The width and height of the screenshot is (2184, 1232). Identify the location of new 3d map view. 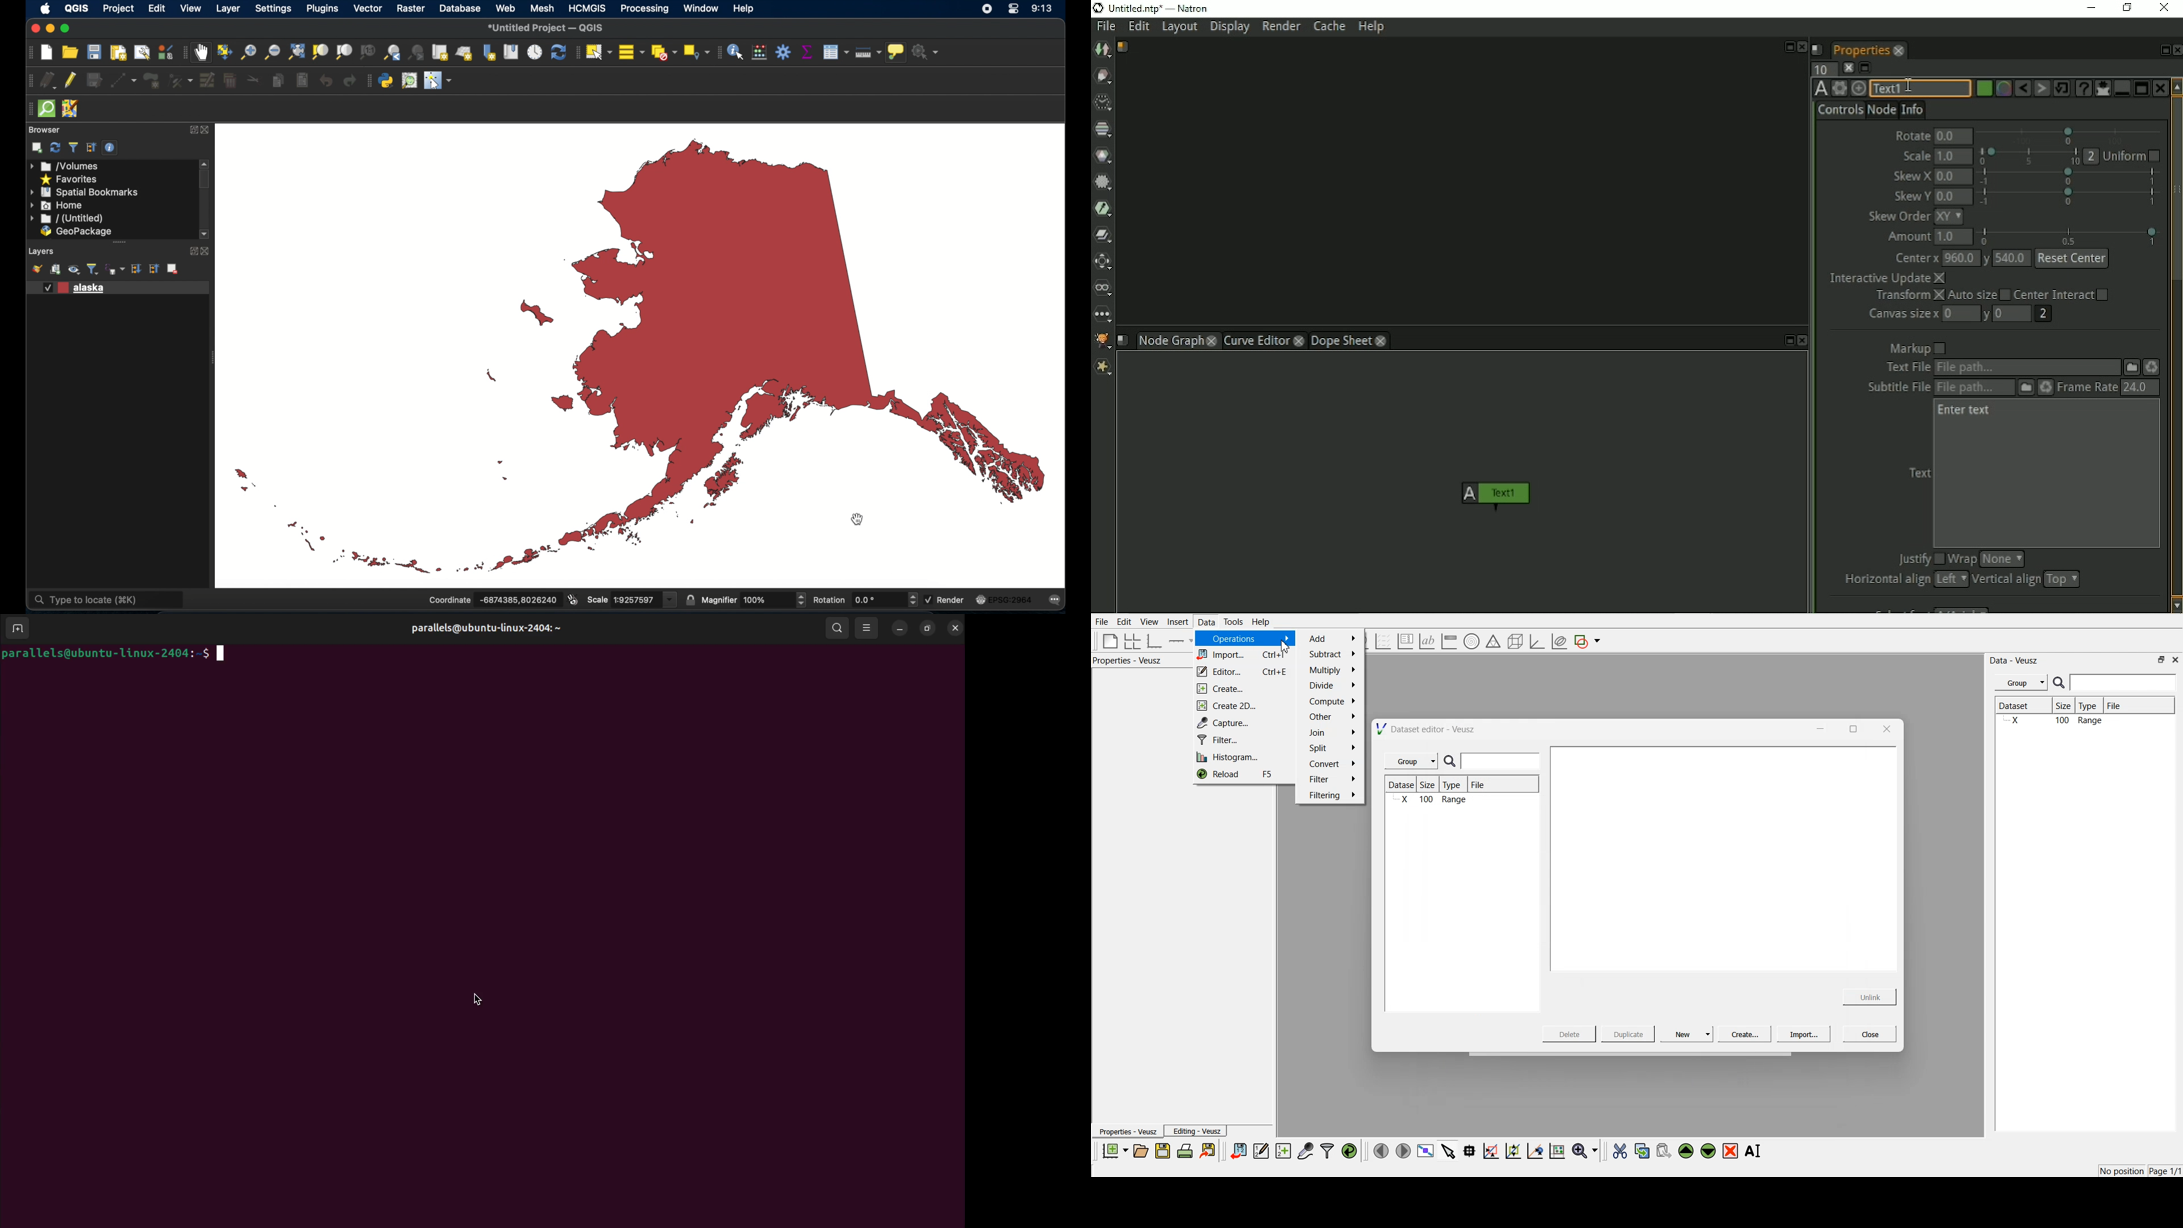
(465, 54).